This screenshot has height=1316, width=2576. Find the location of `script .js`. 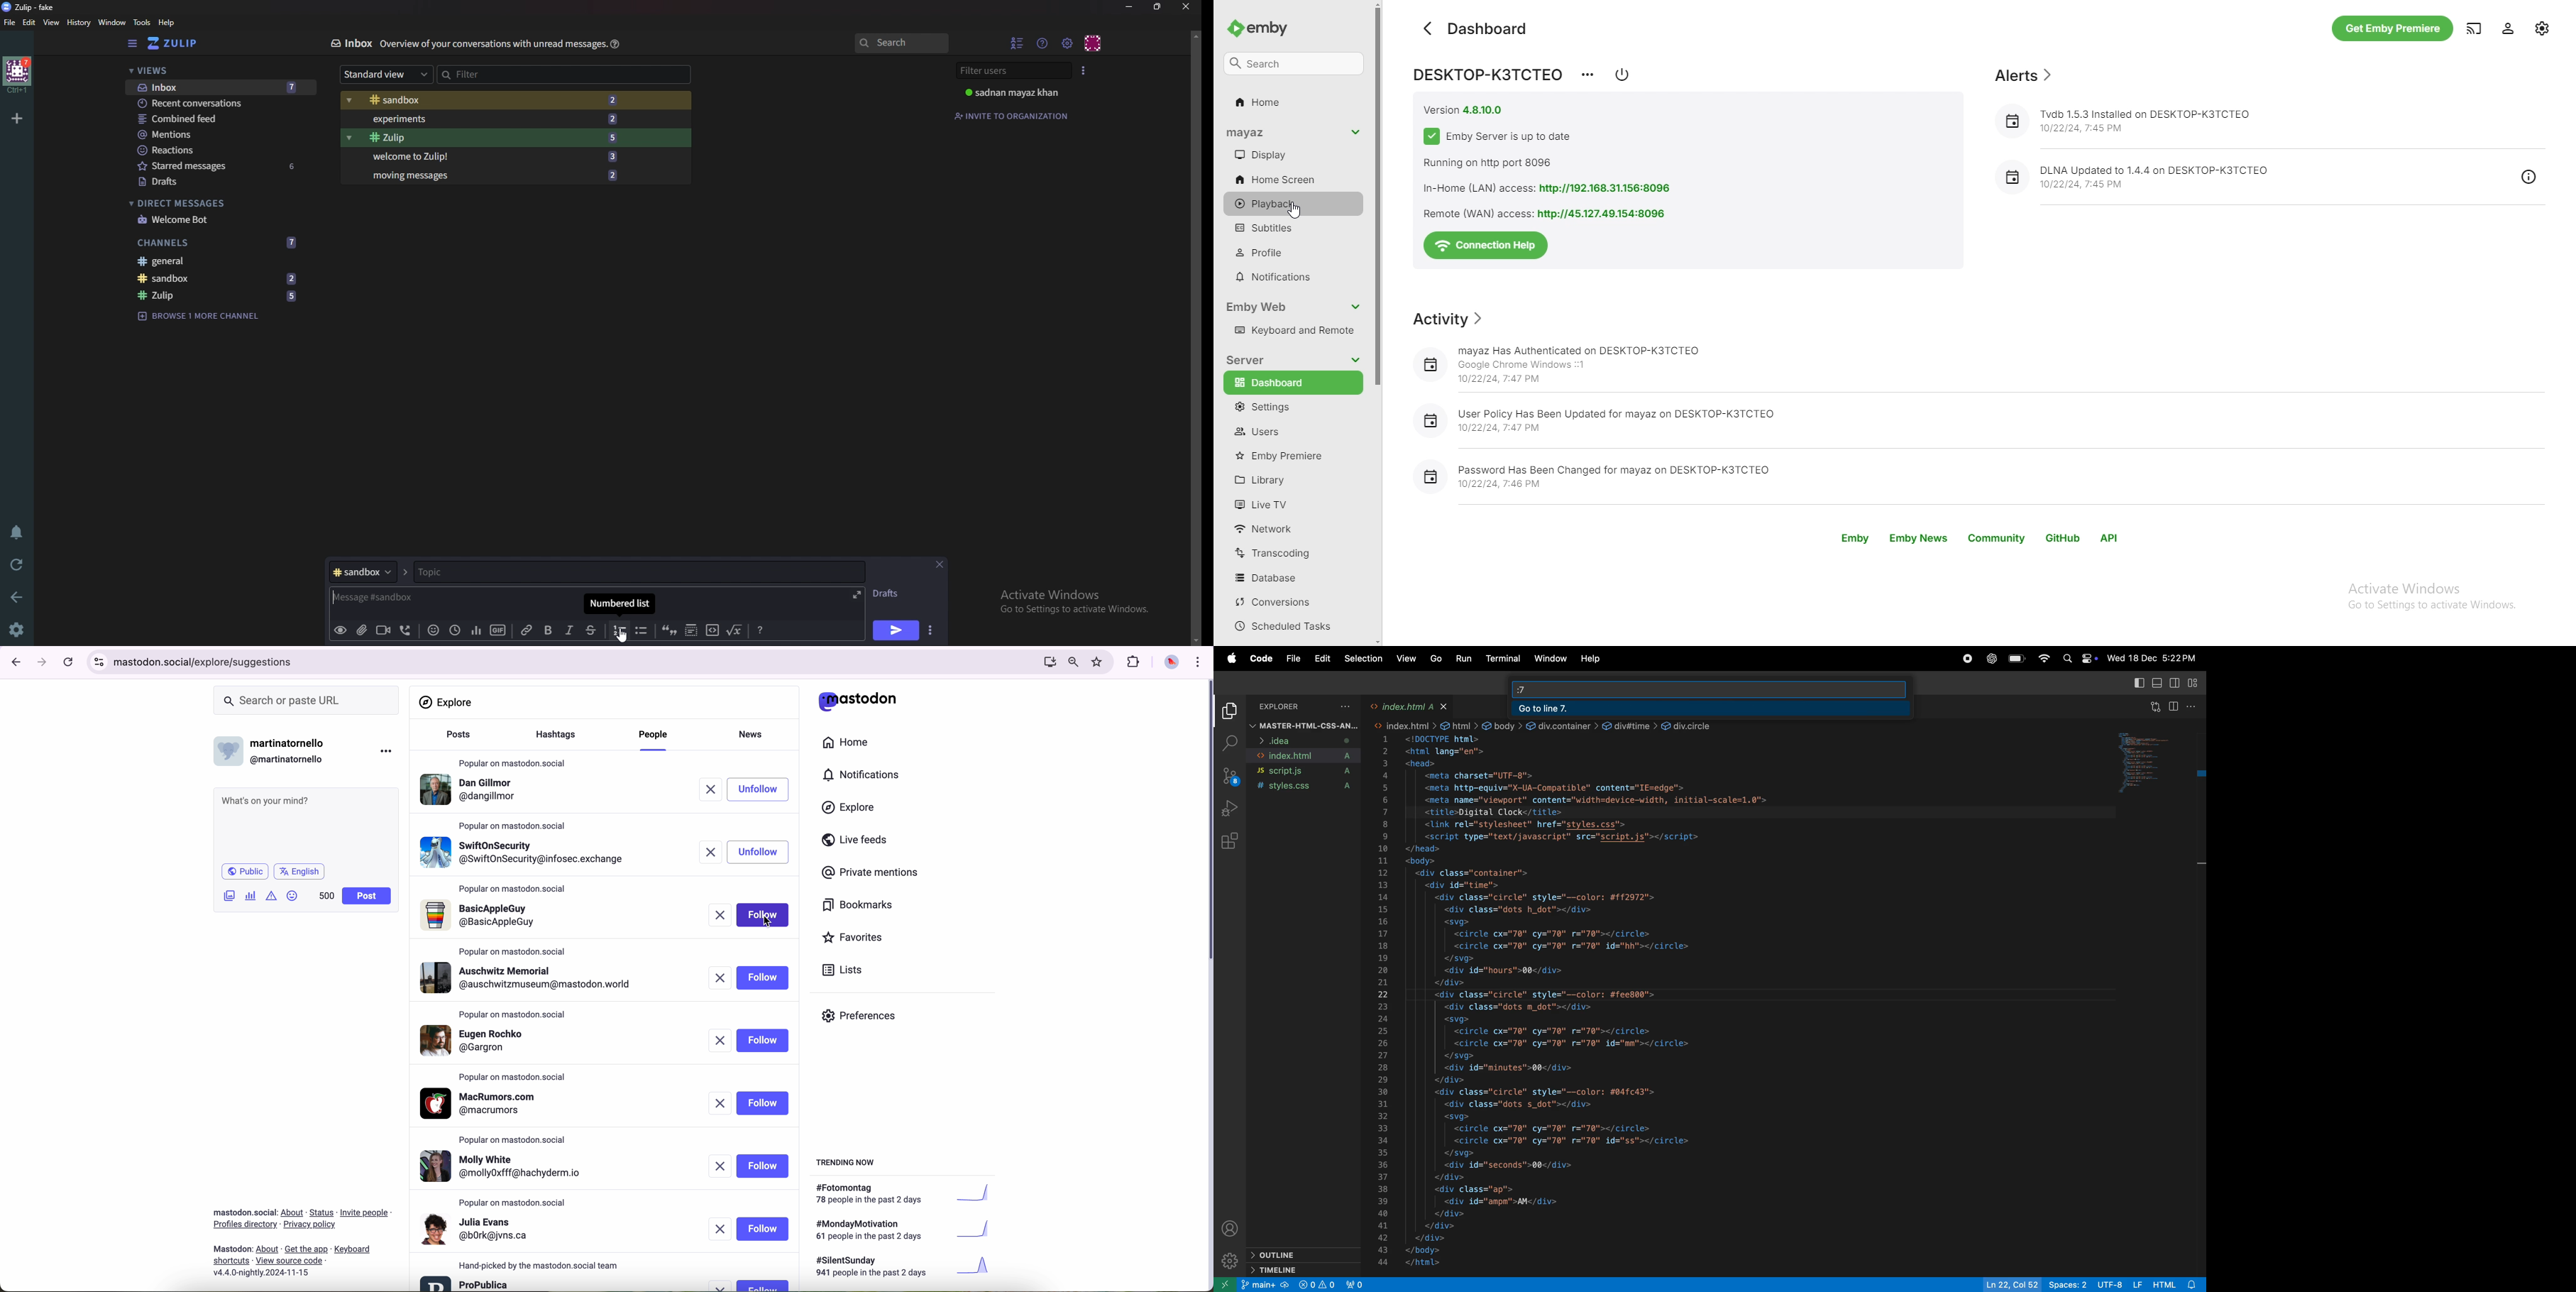

script .js is located at coordinates (1307, 771).